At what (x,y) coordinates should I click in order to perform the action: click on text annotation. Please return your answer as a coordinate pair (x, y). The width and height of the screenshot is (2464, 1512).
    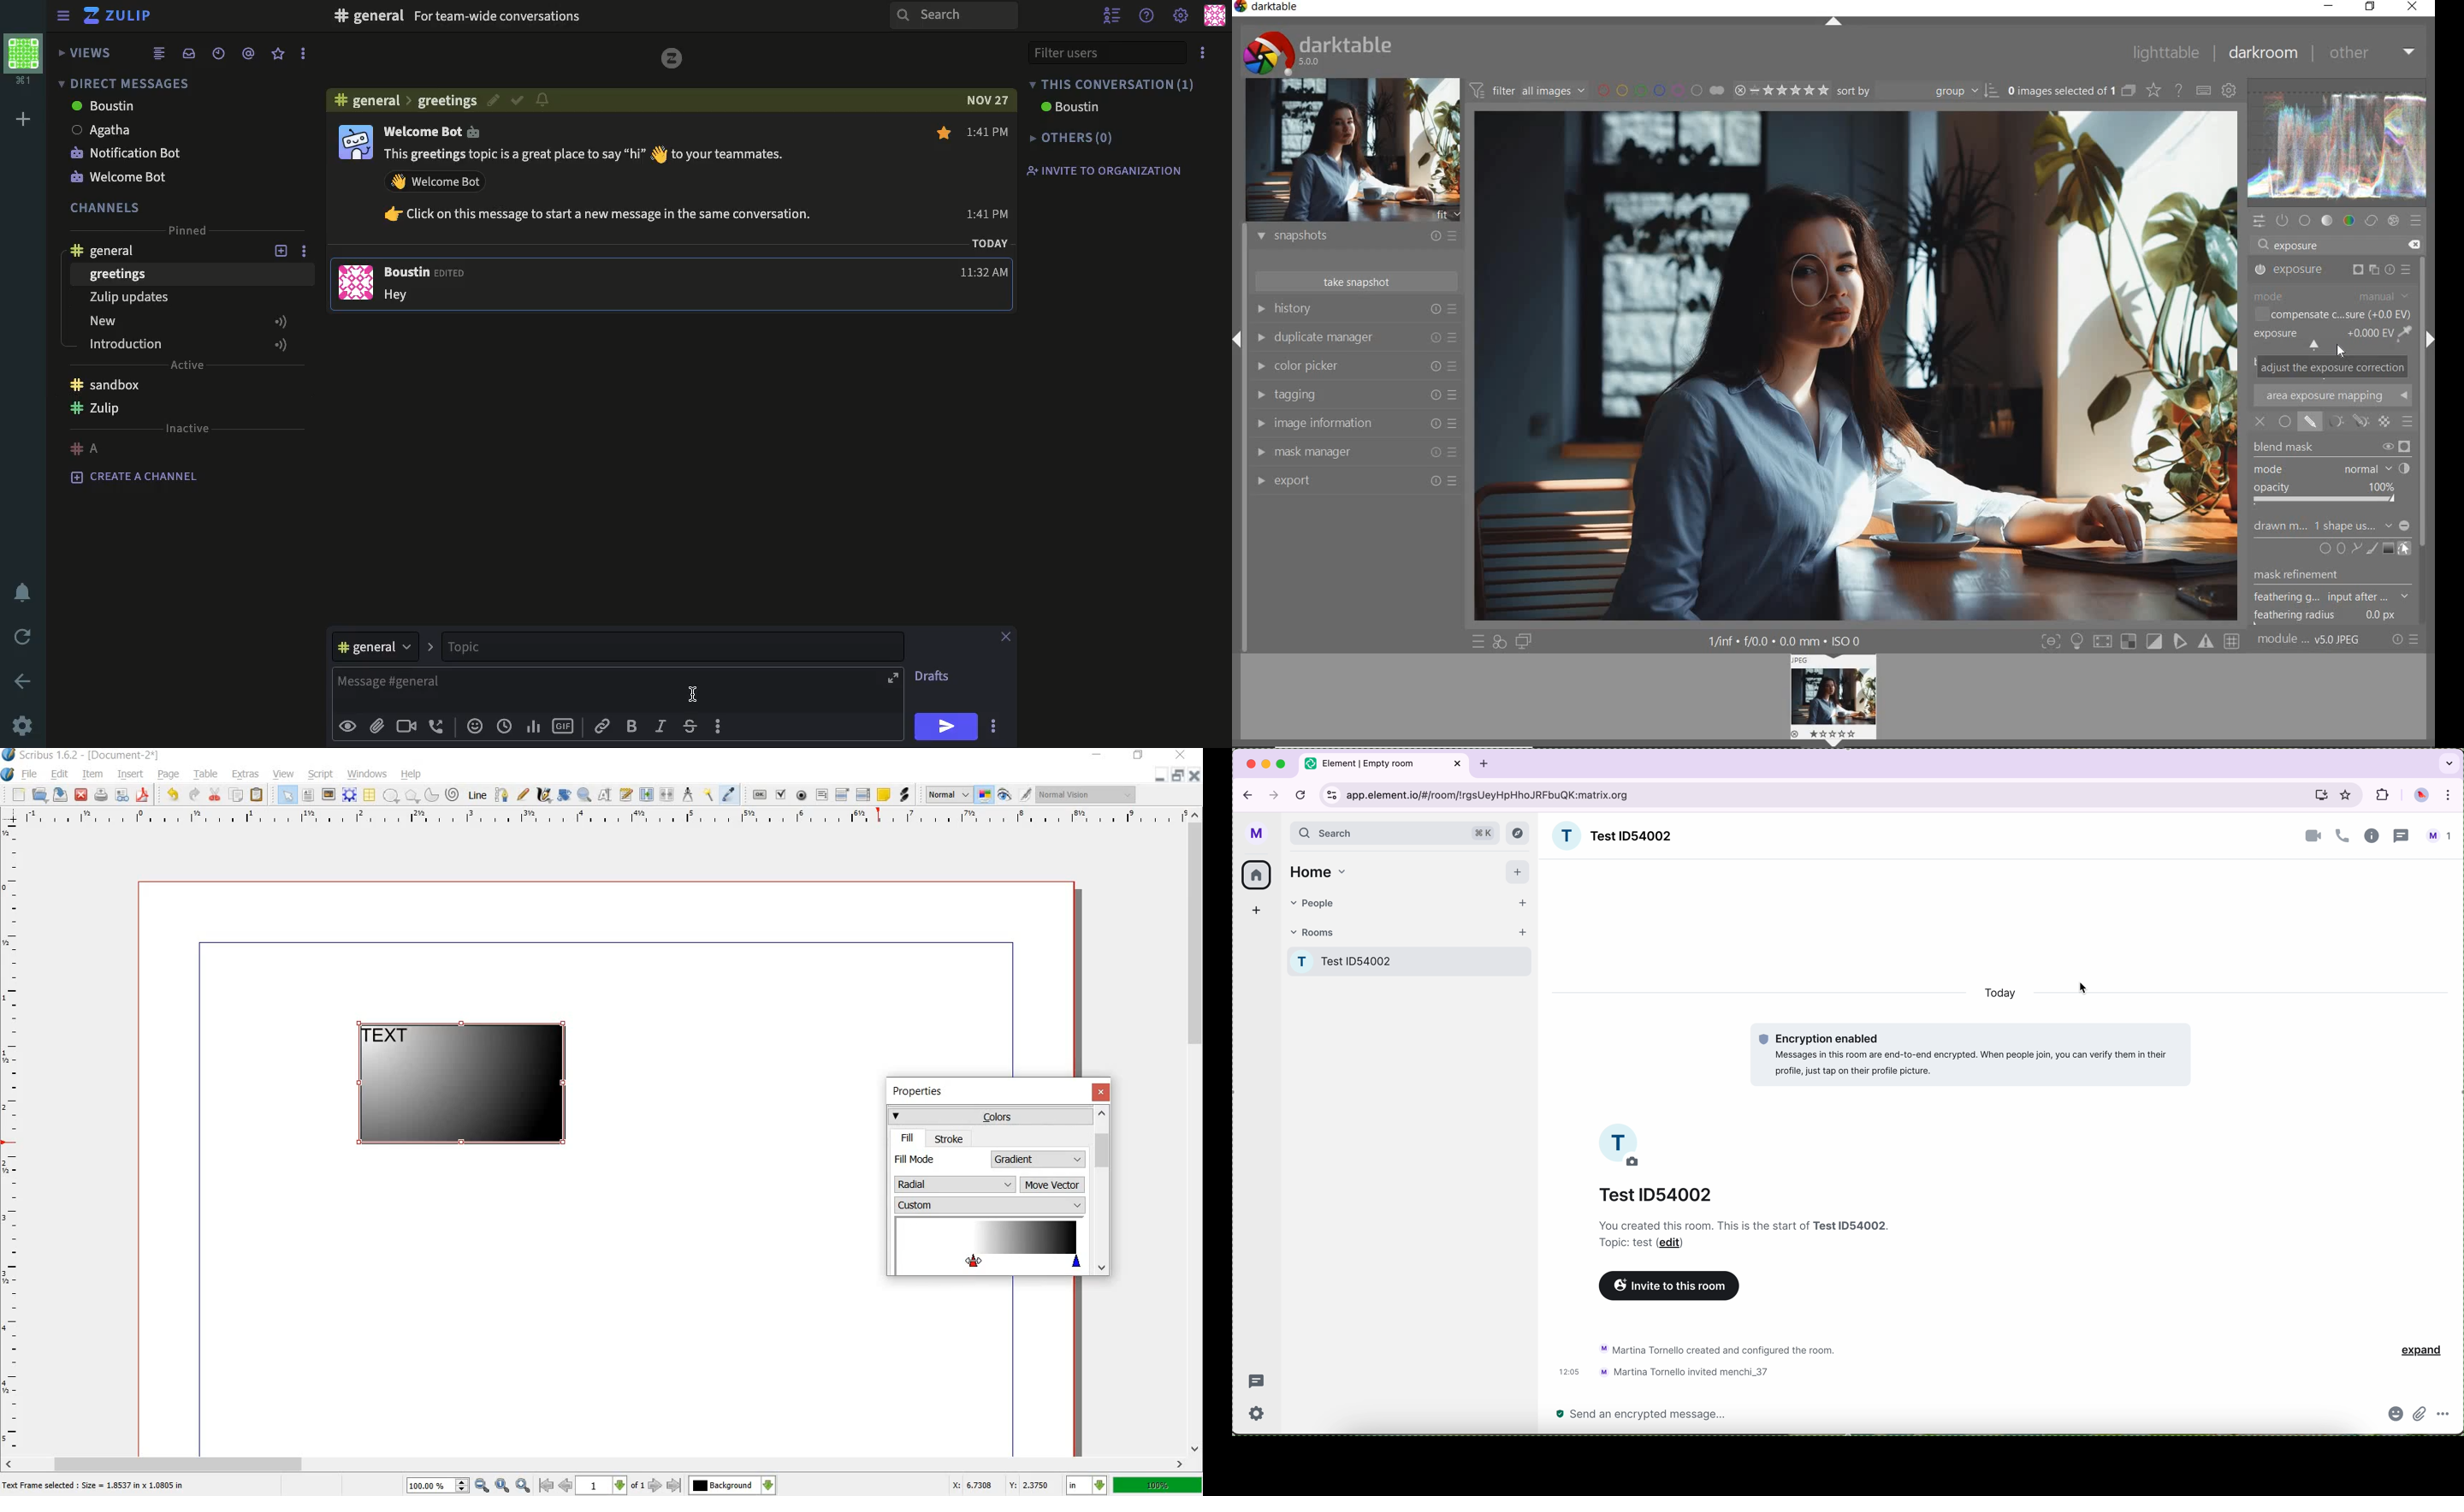
    Looking at the image, I should click on (884, 795).